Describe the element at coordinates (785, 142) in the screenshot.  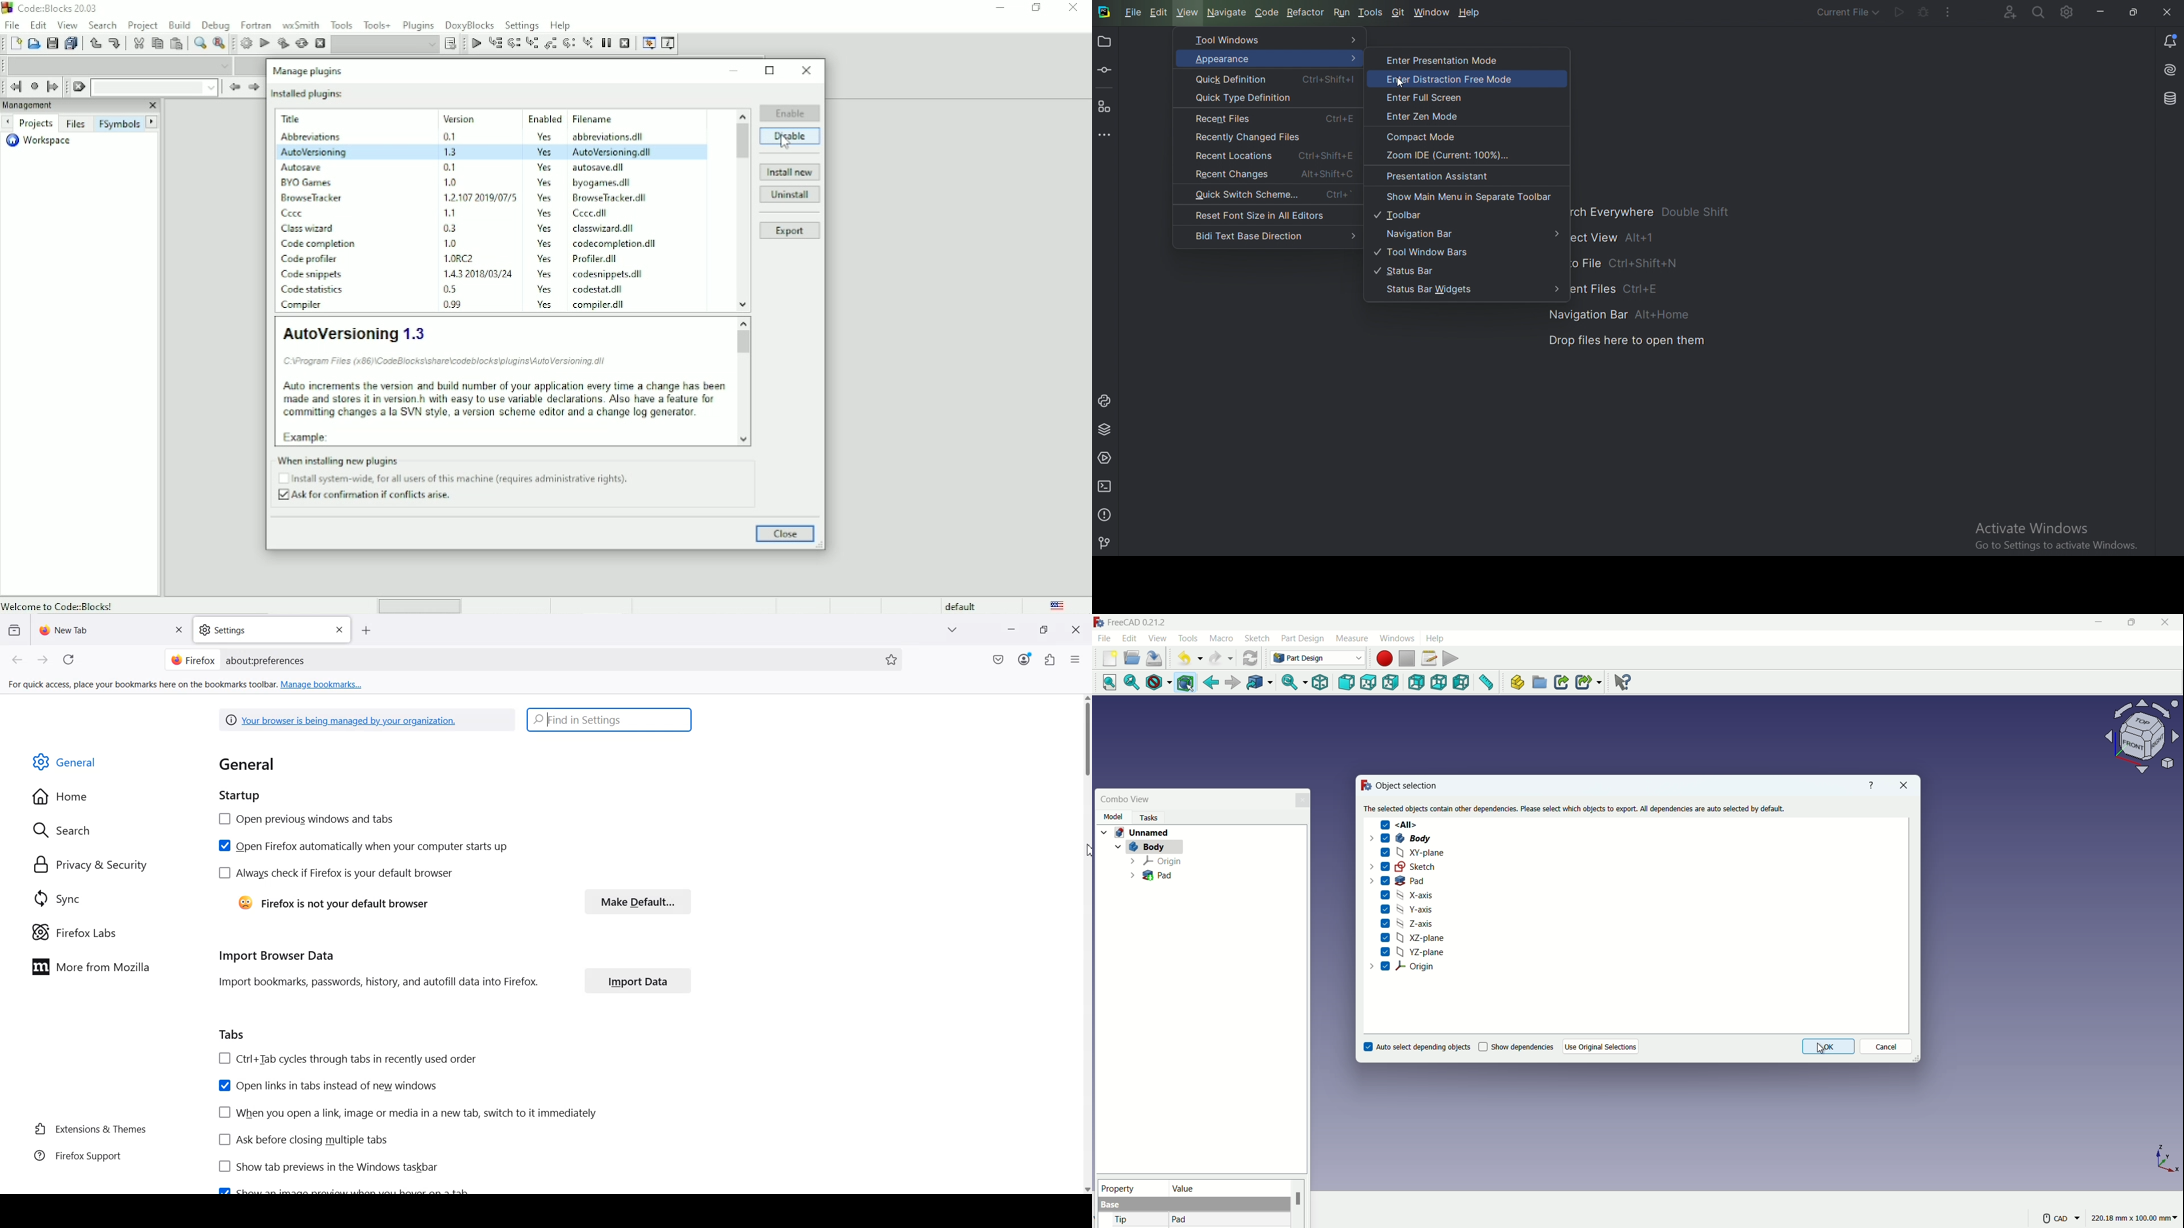
I see `Cursor` at that location.